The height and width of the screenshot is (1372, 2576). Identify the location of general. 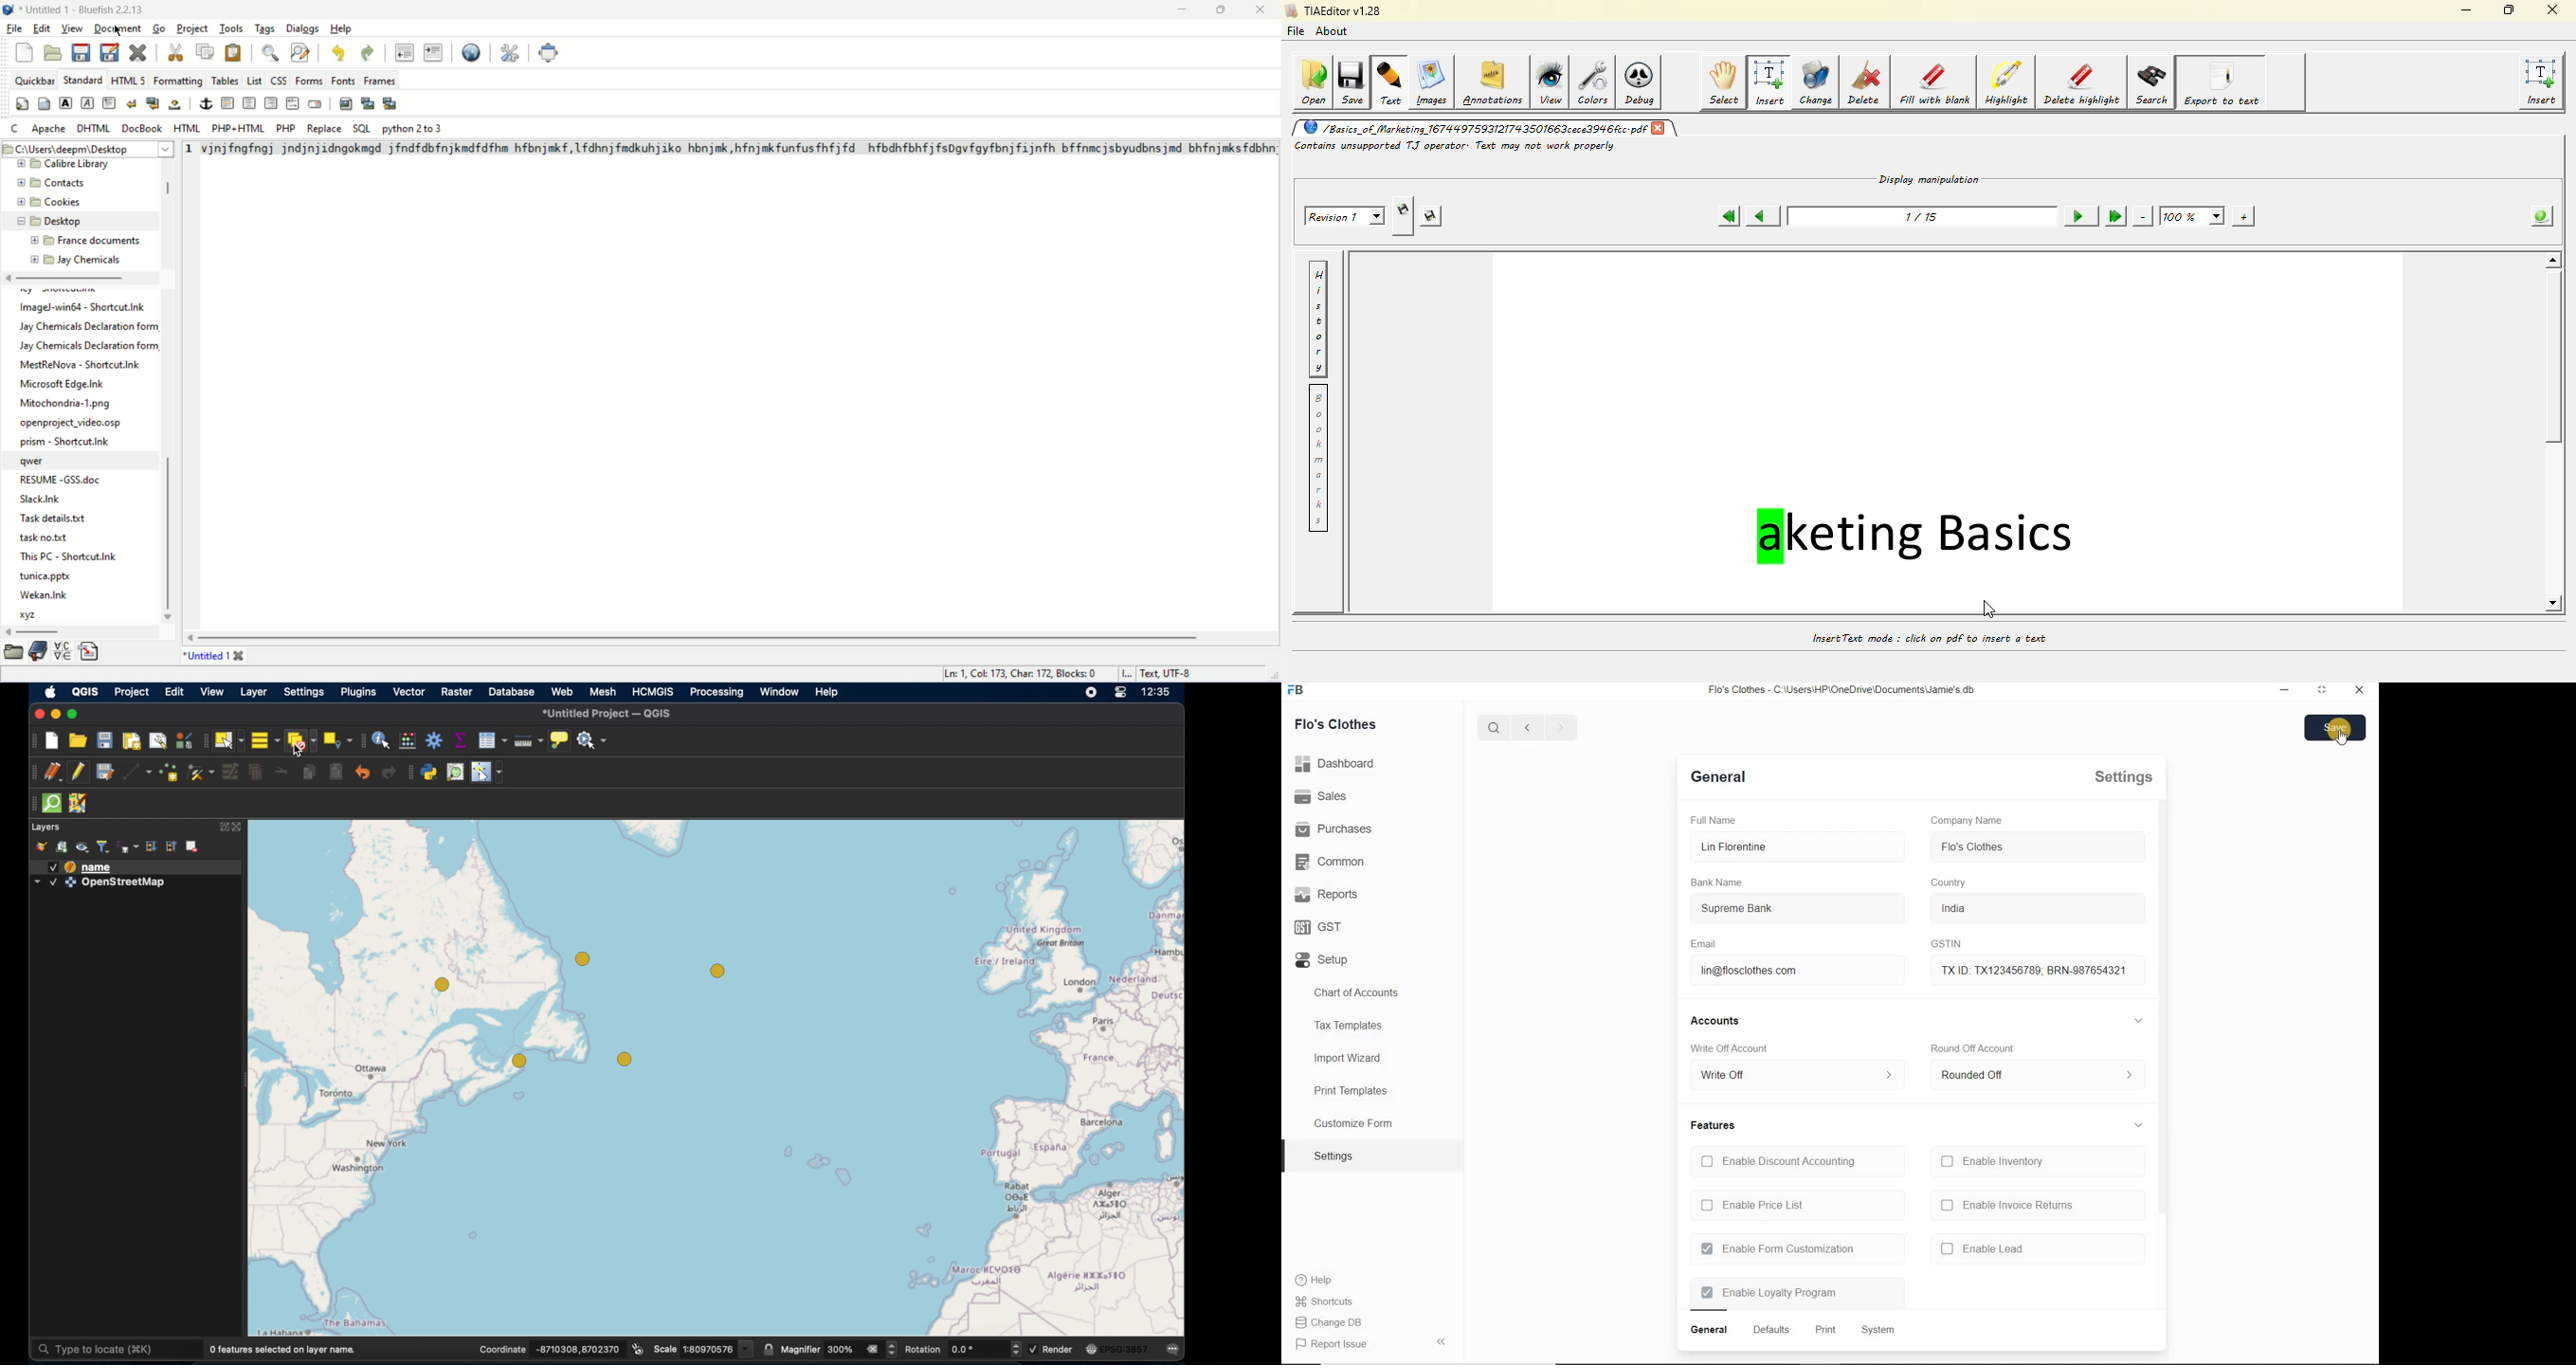
(1720, 779).